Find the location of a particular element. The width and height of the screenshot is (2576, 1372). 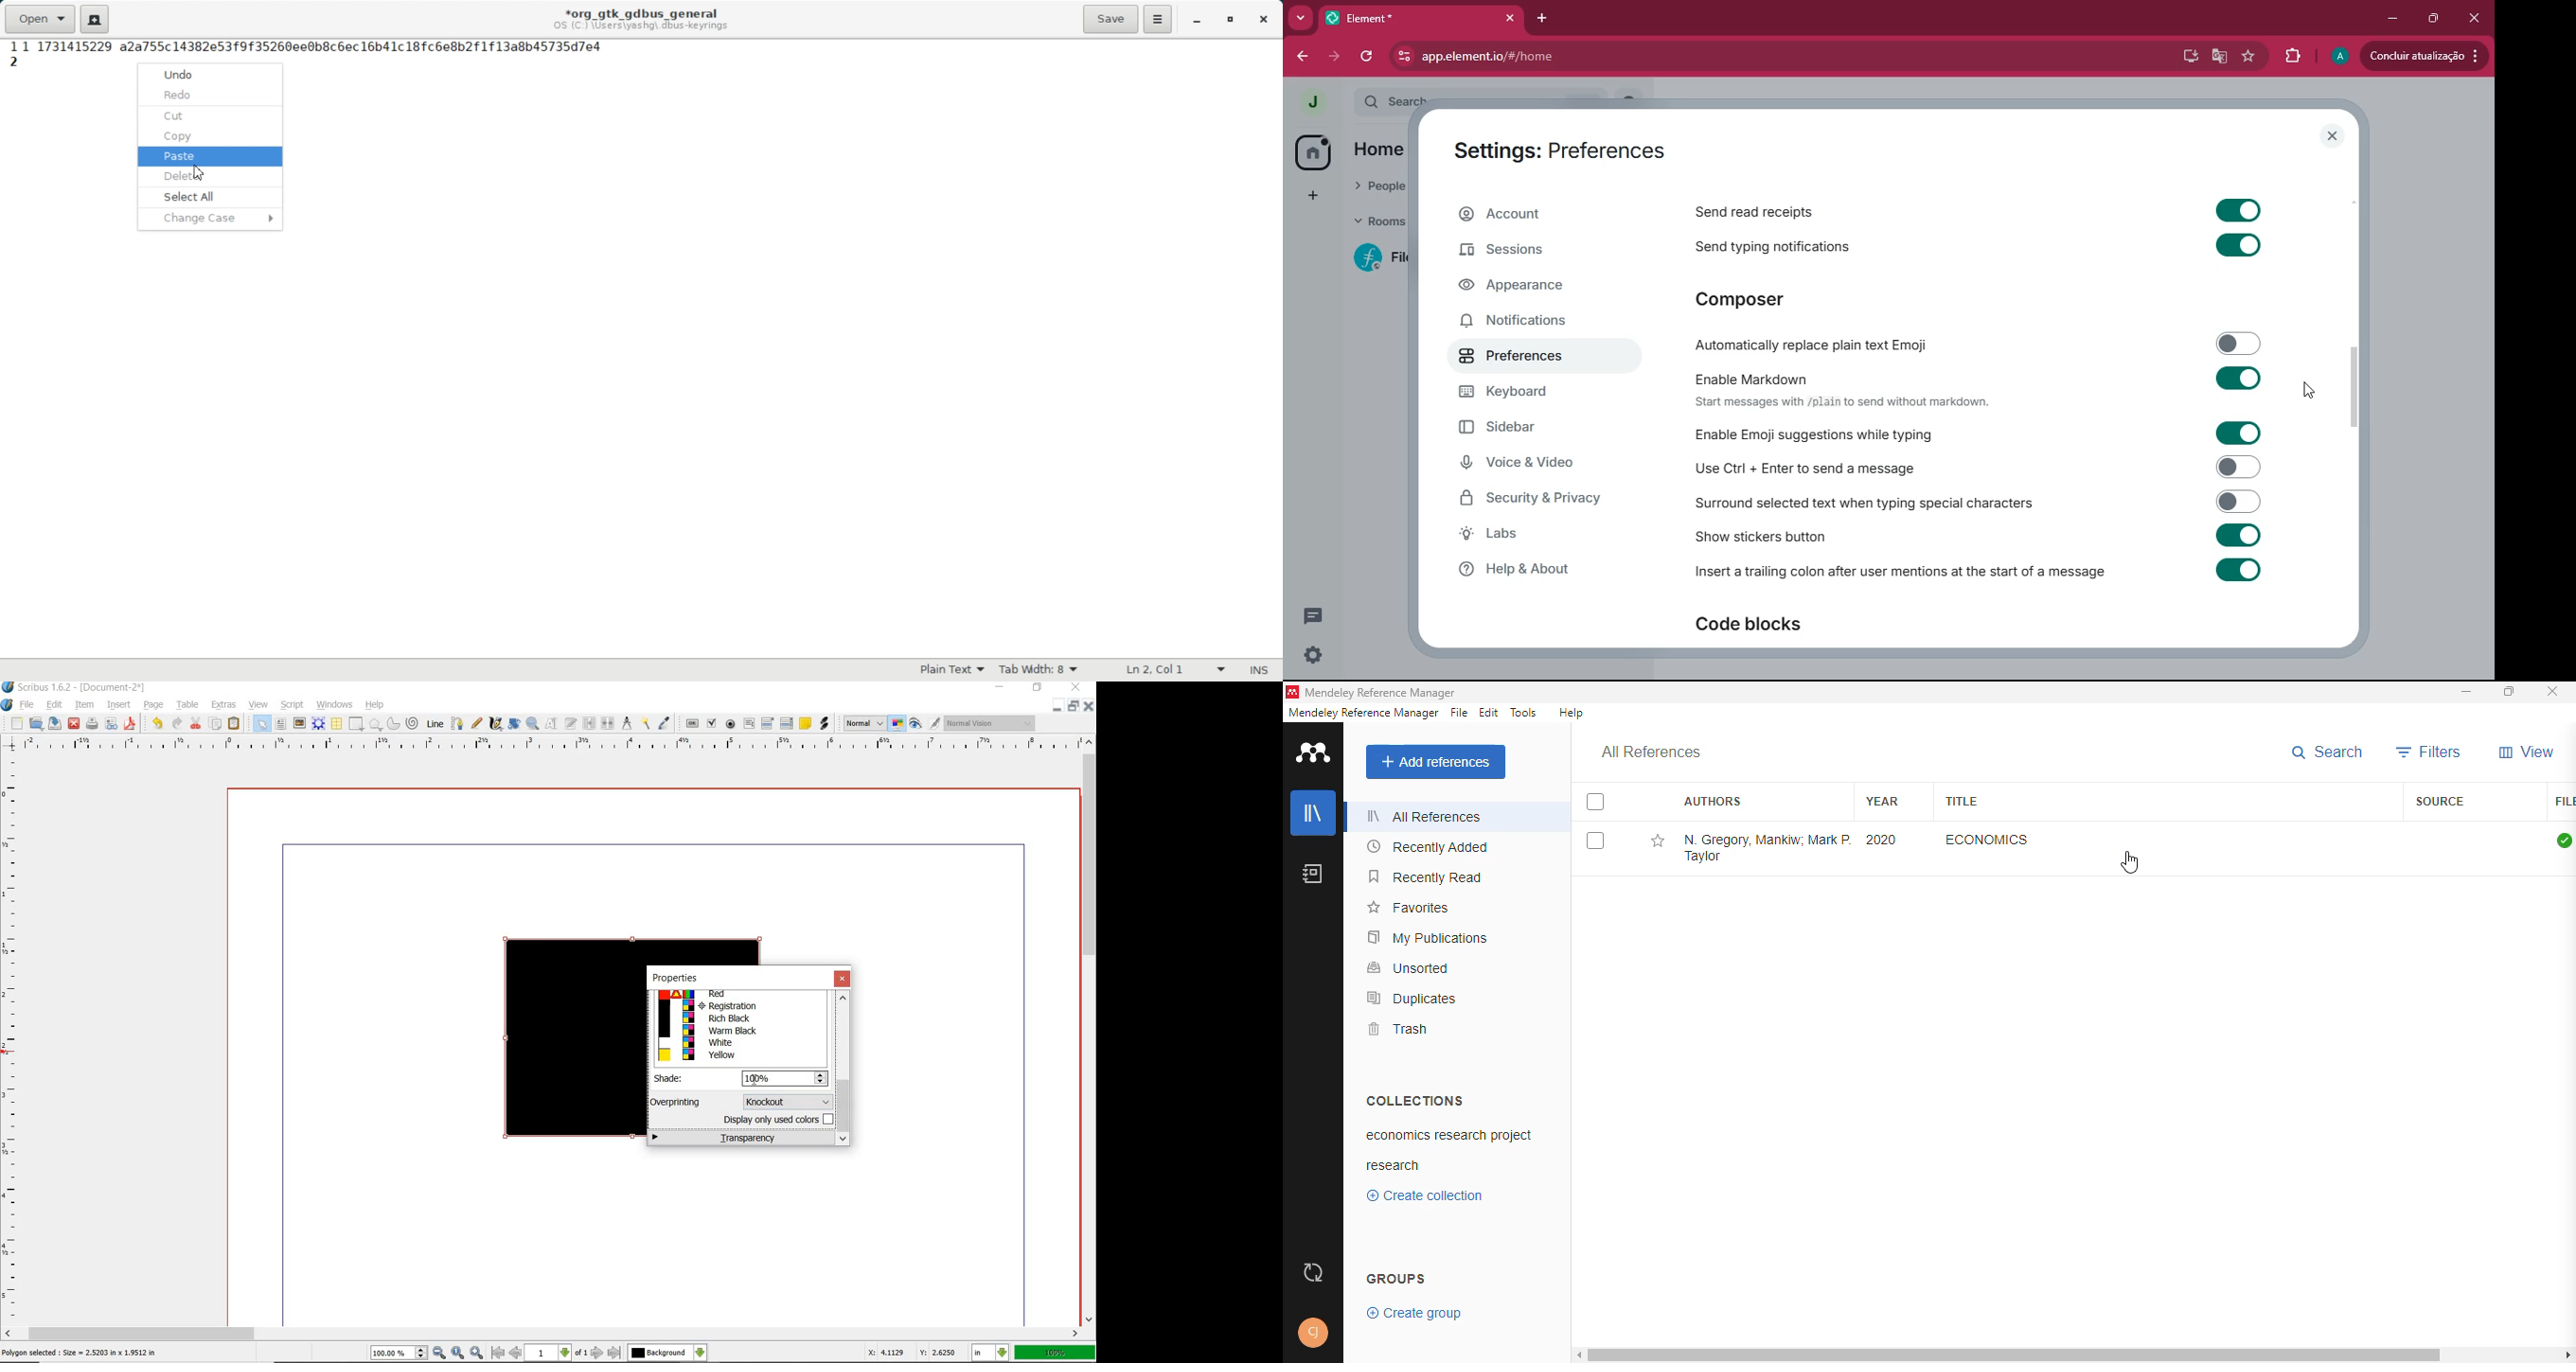

send typing notifications is located at coordinates (1776, 248).